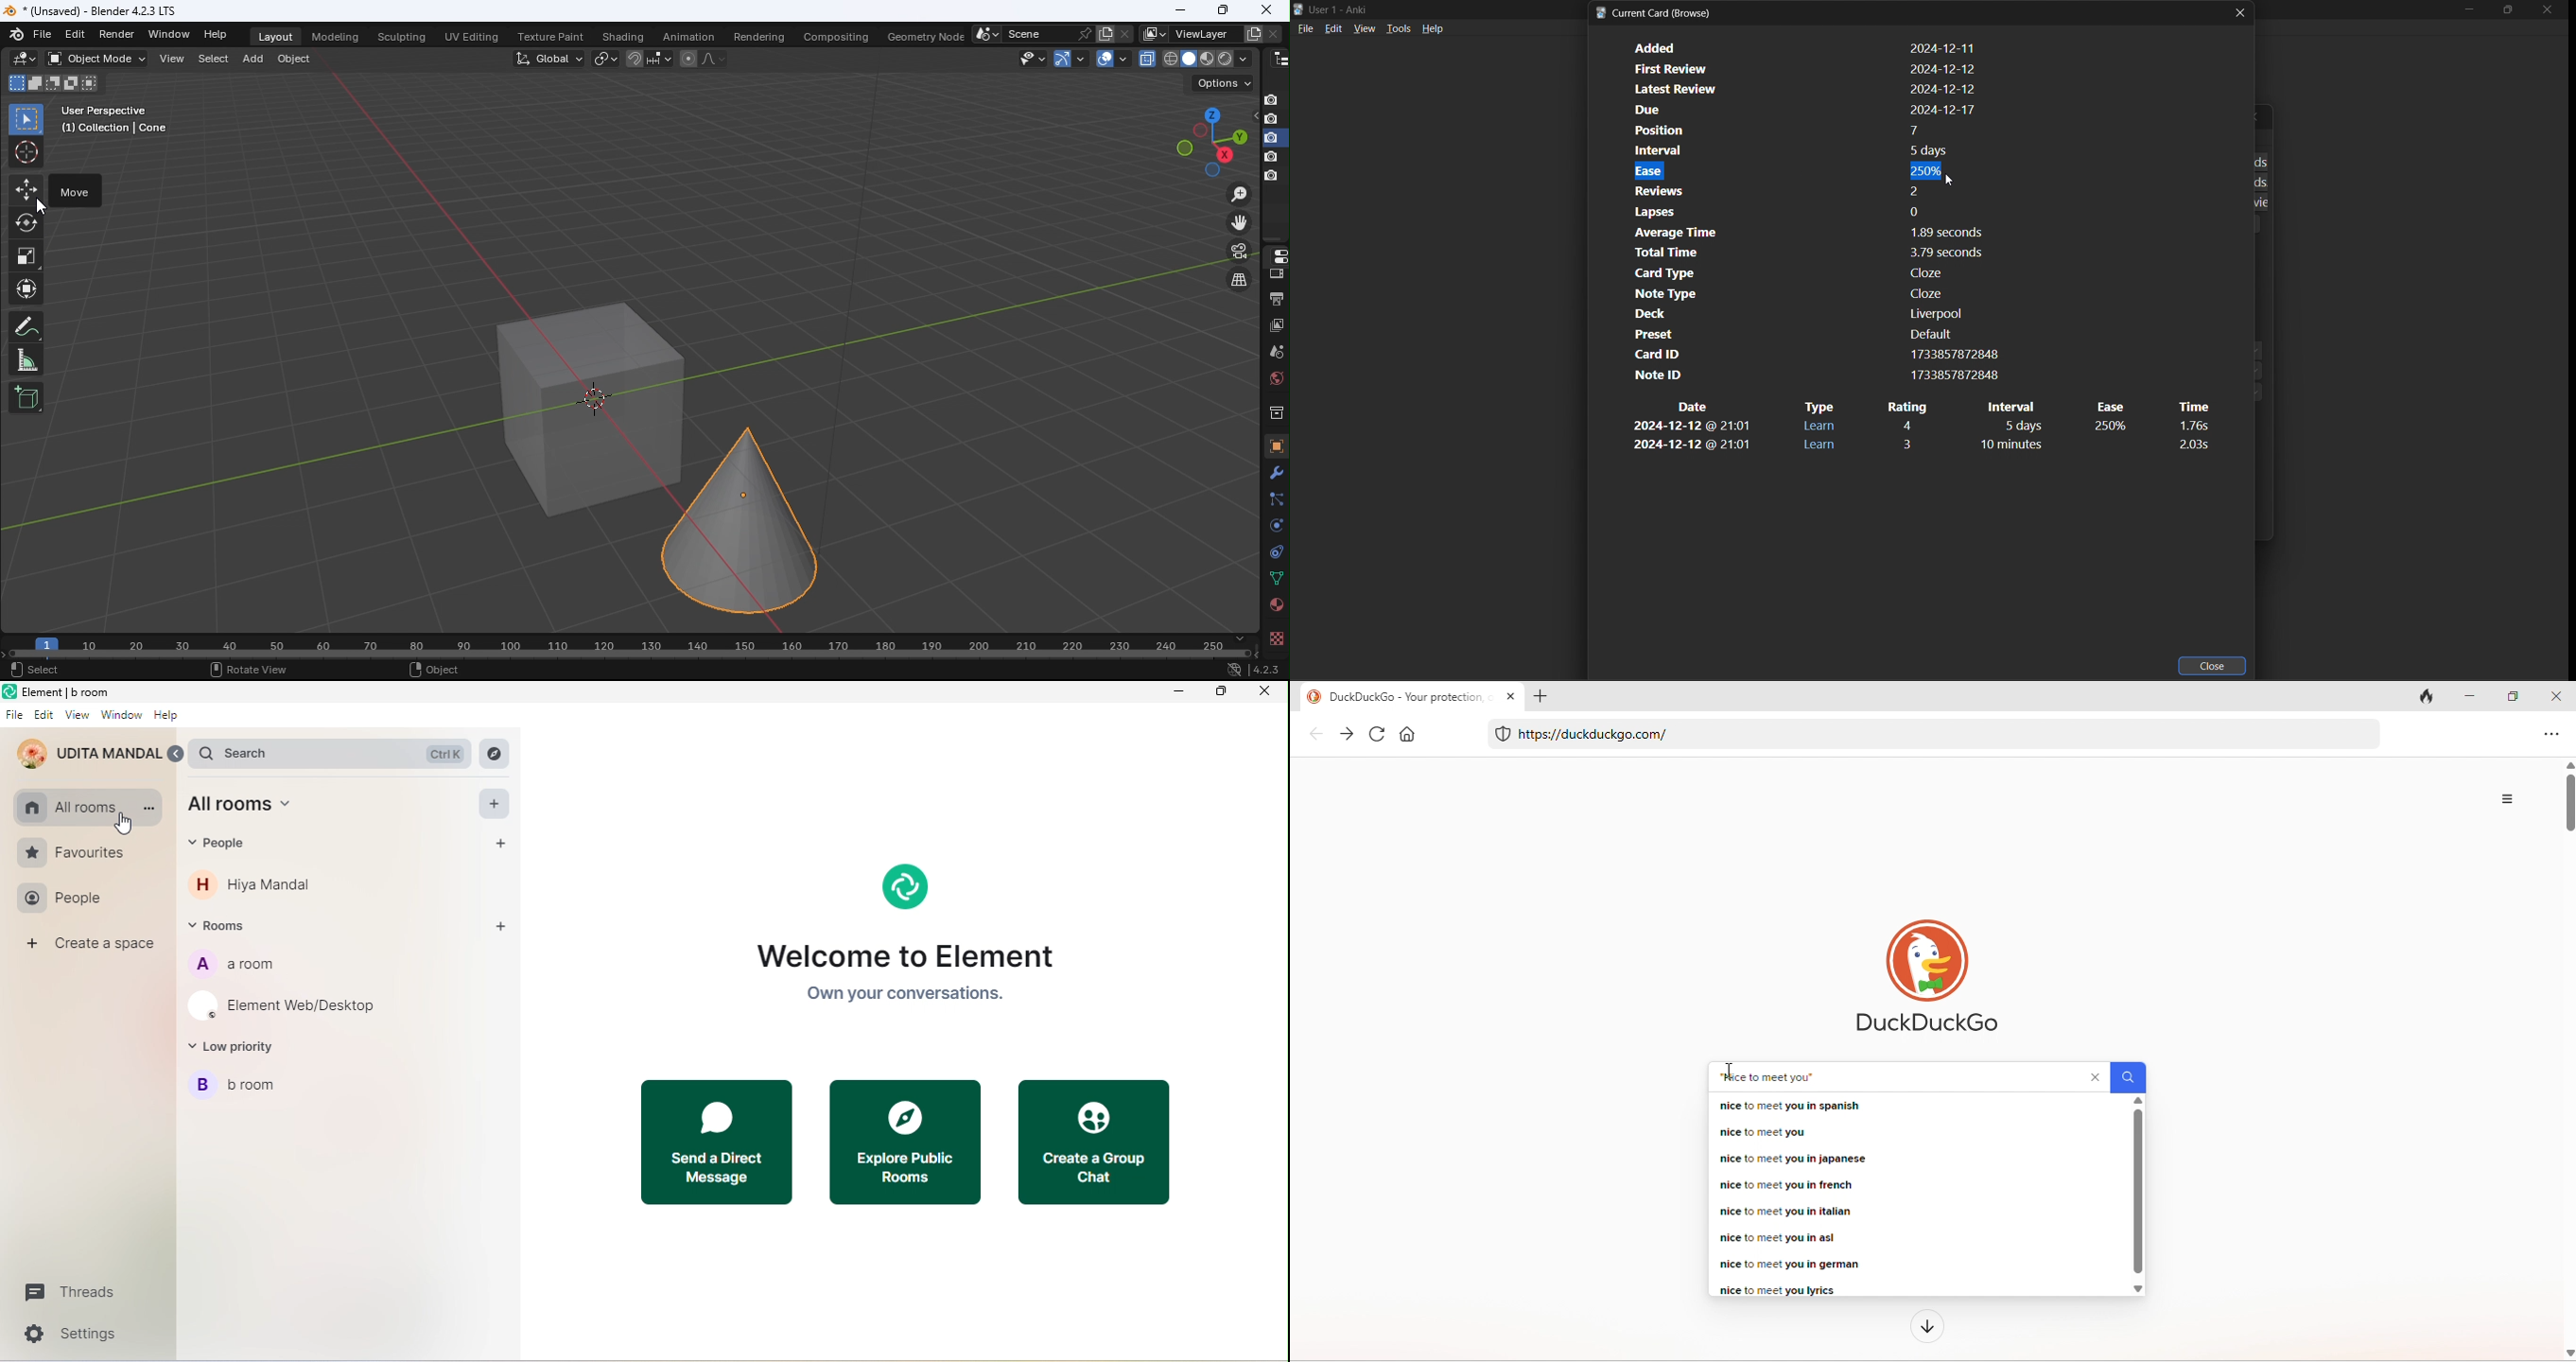 This screenshot has width=2576, height=1372. What do you see at coordinates (233, 967) in the screenshot?
I see `a room` at bounding box center [233, 967].